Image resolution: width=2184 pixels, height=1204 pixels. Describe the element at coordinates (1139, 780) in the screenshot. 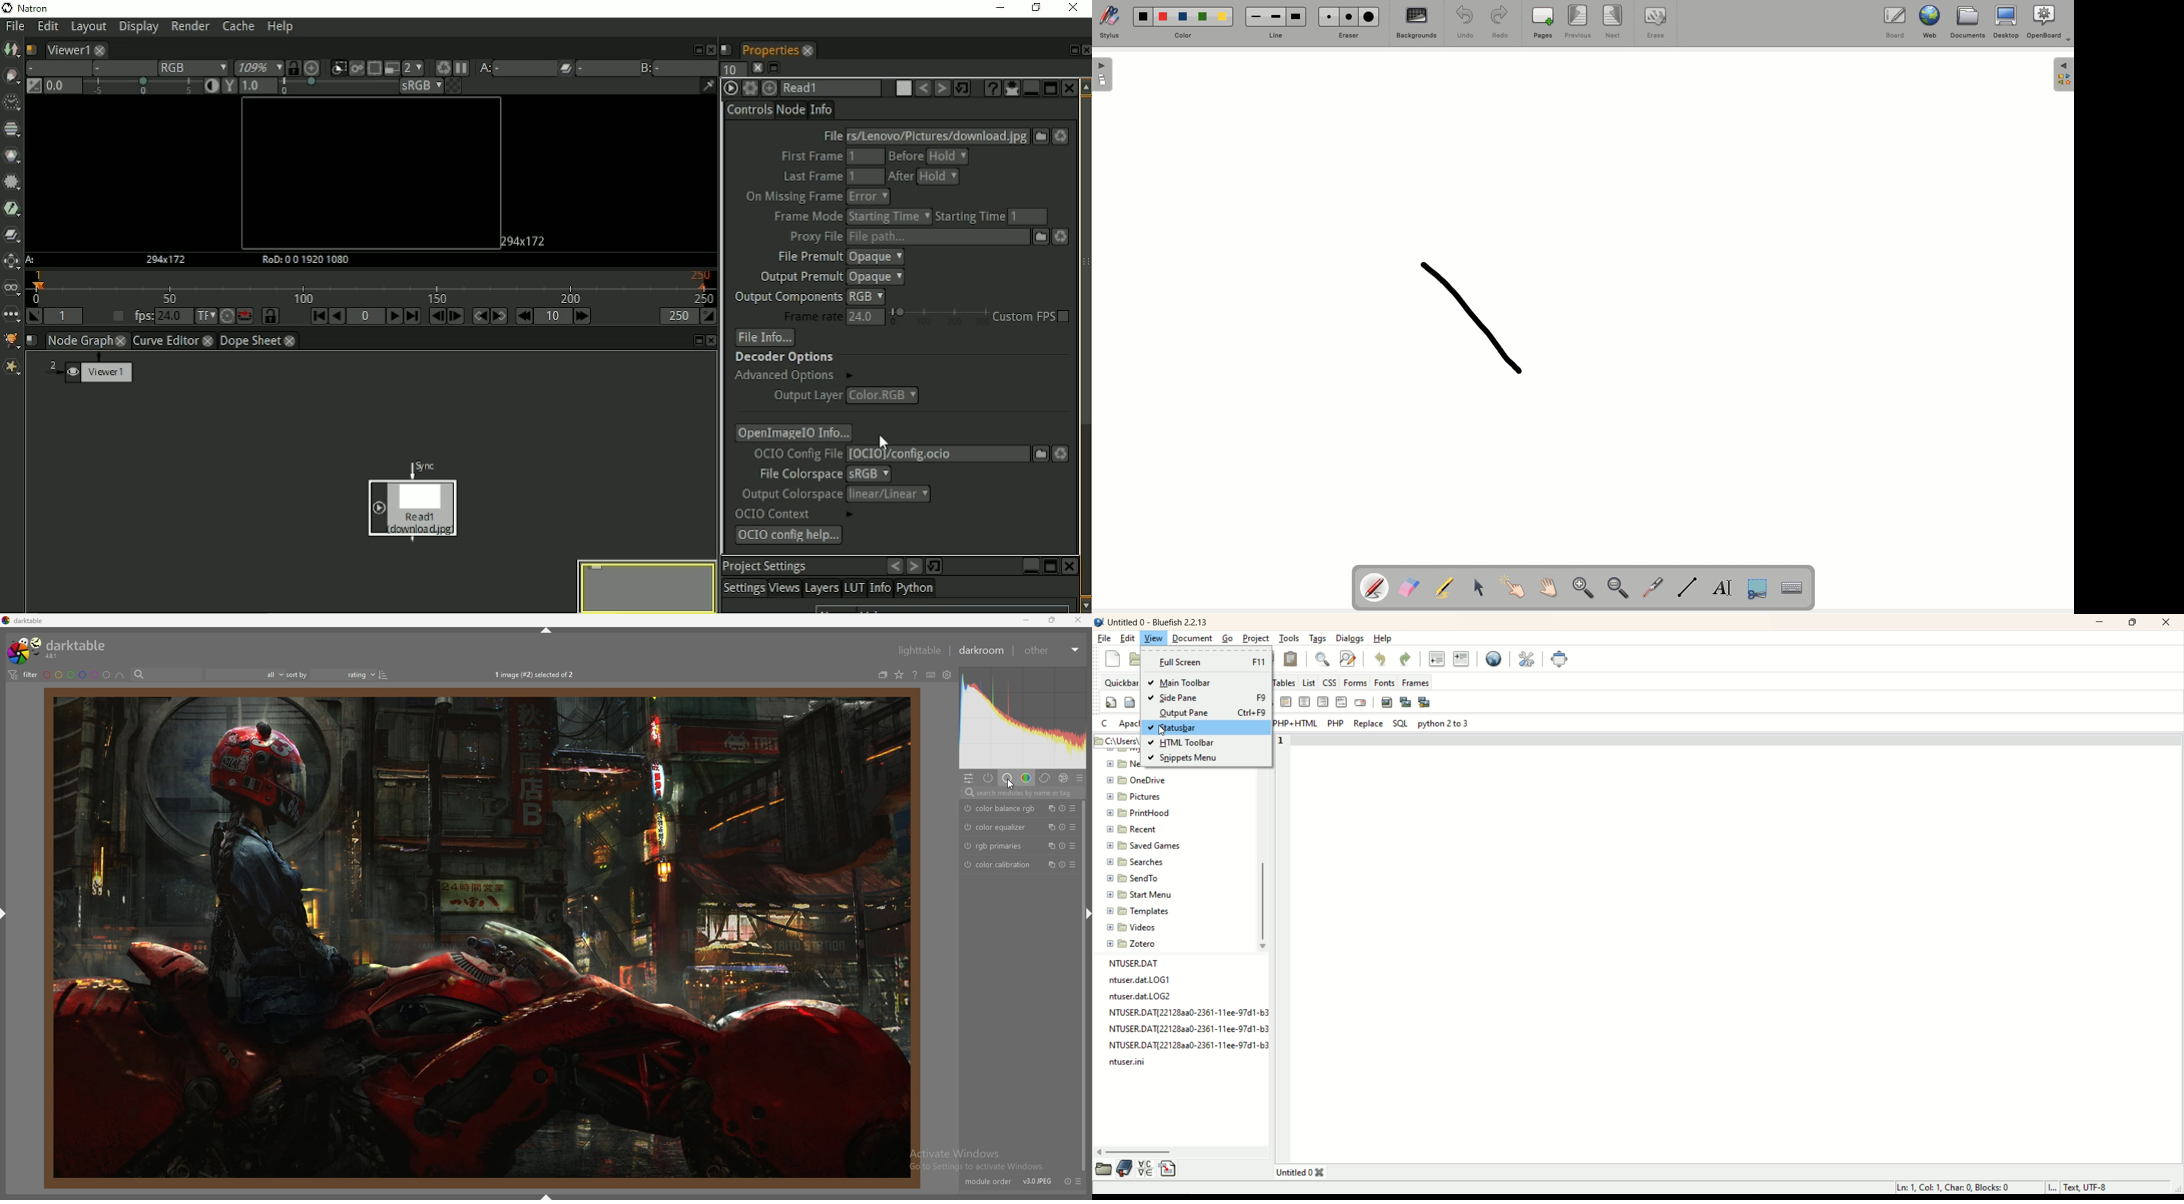

I see `onedrive` at that location.